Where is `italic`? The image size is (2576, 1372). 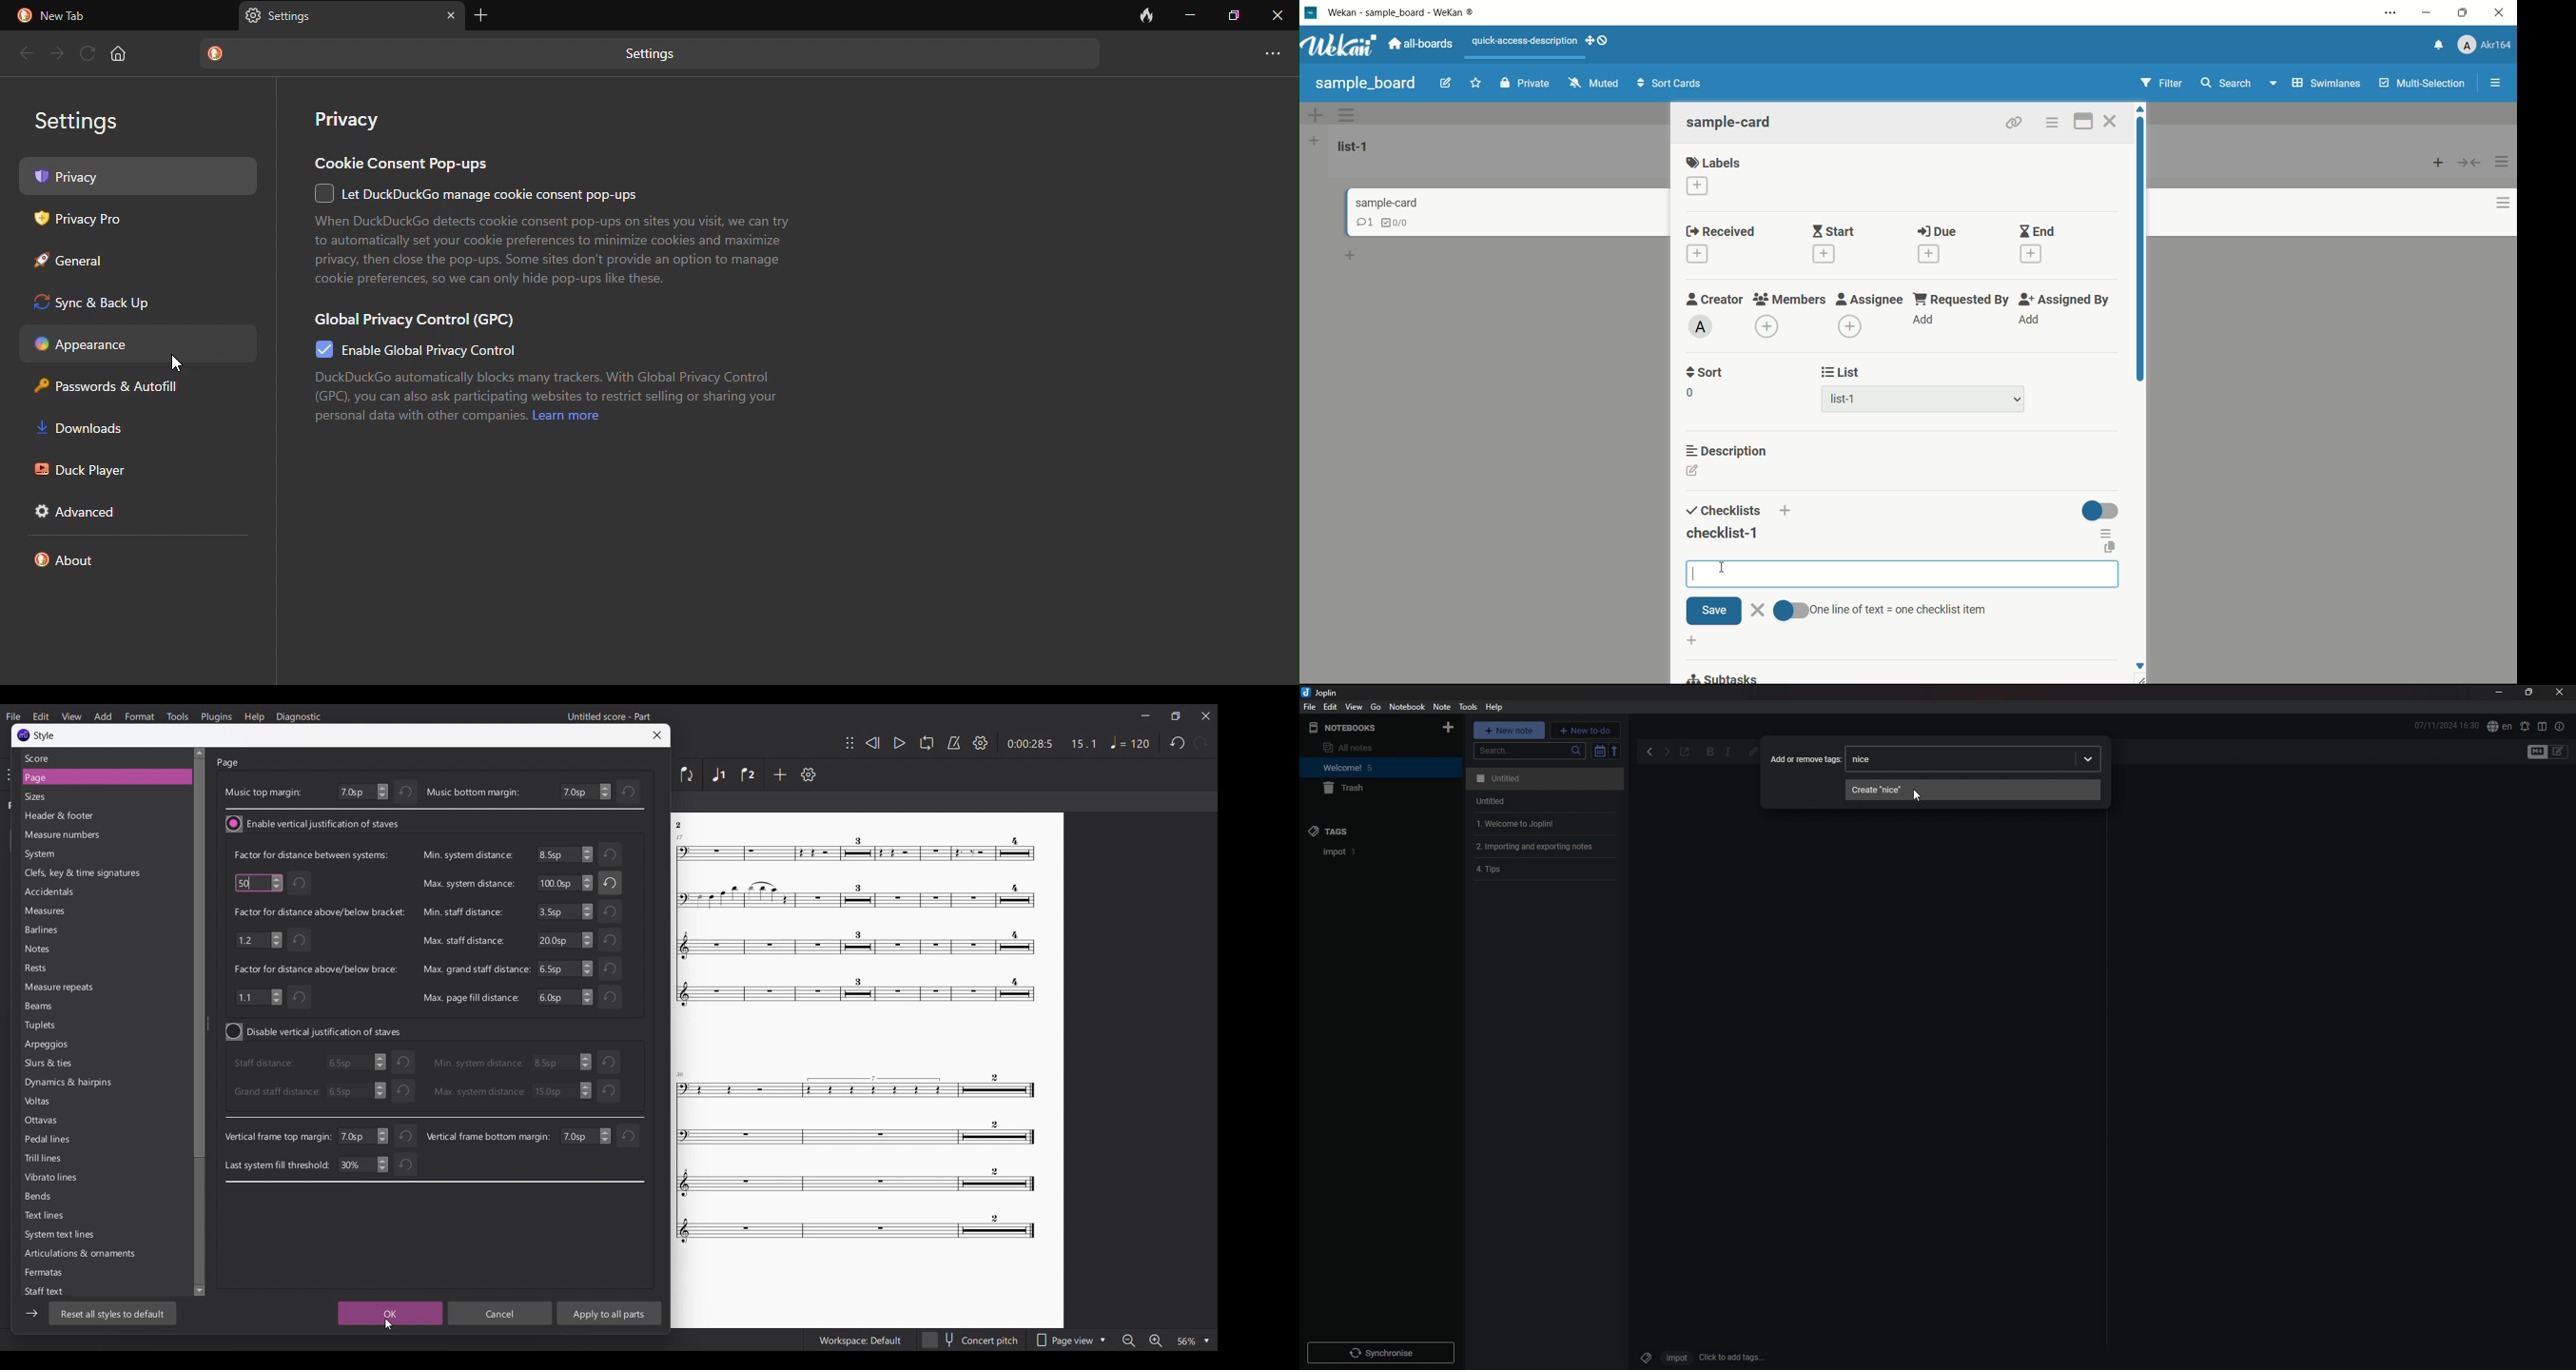 italic is located at coordinates (1728, 753).